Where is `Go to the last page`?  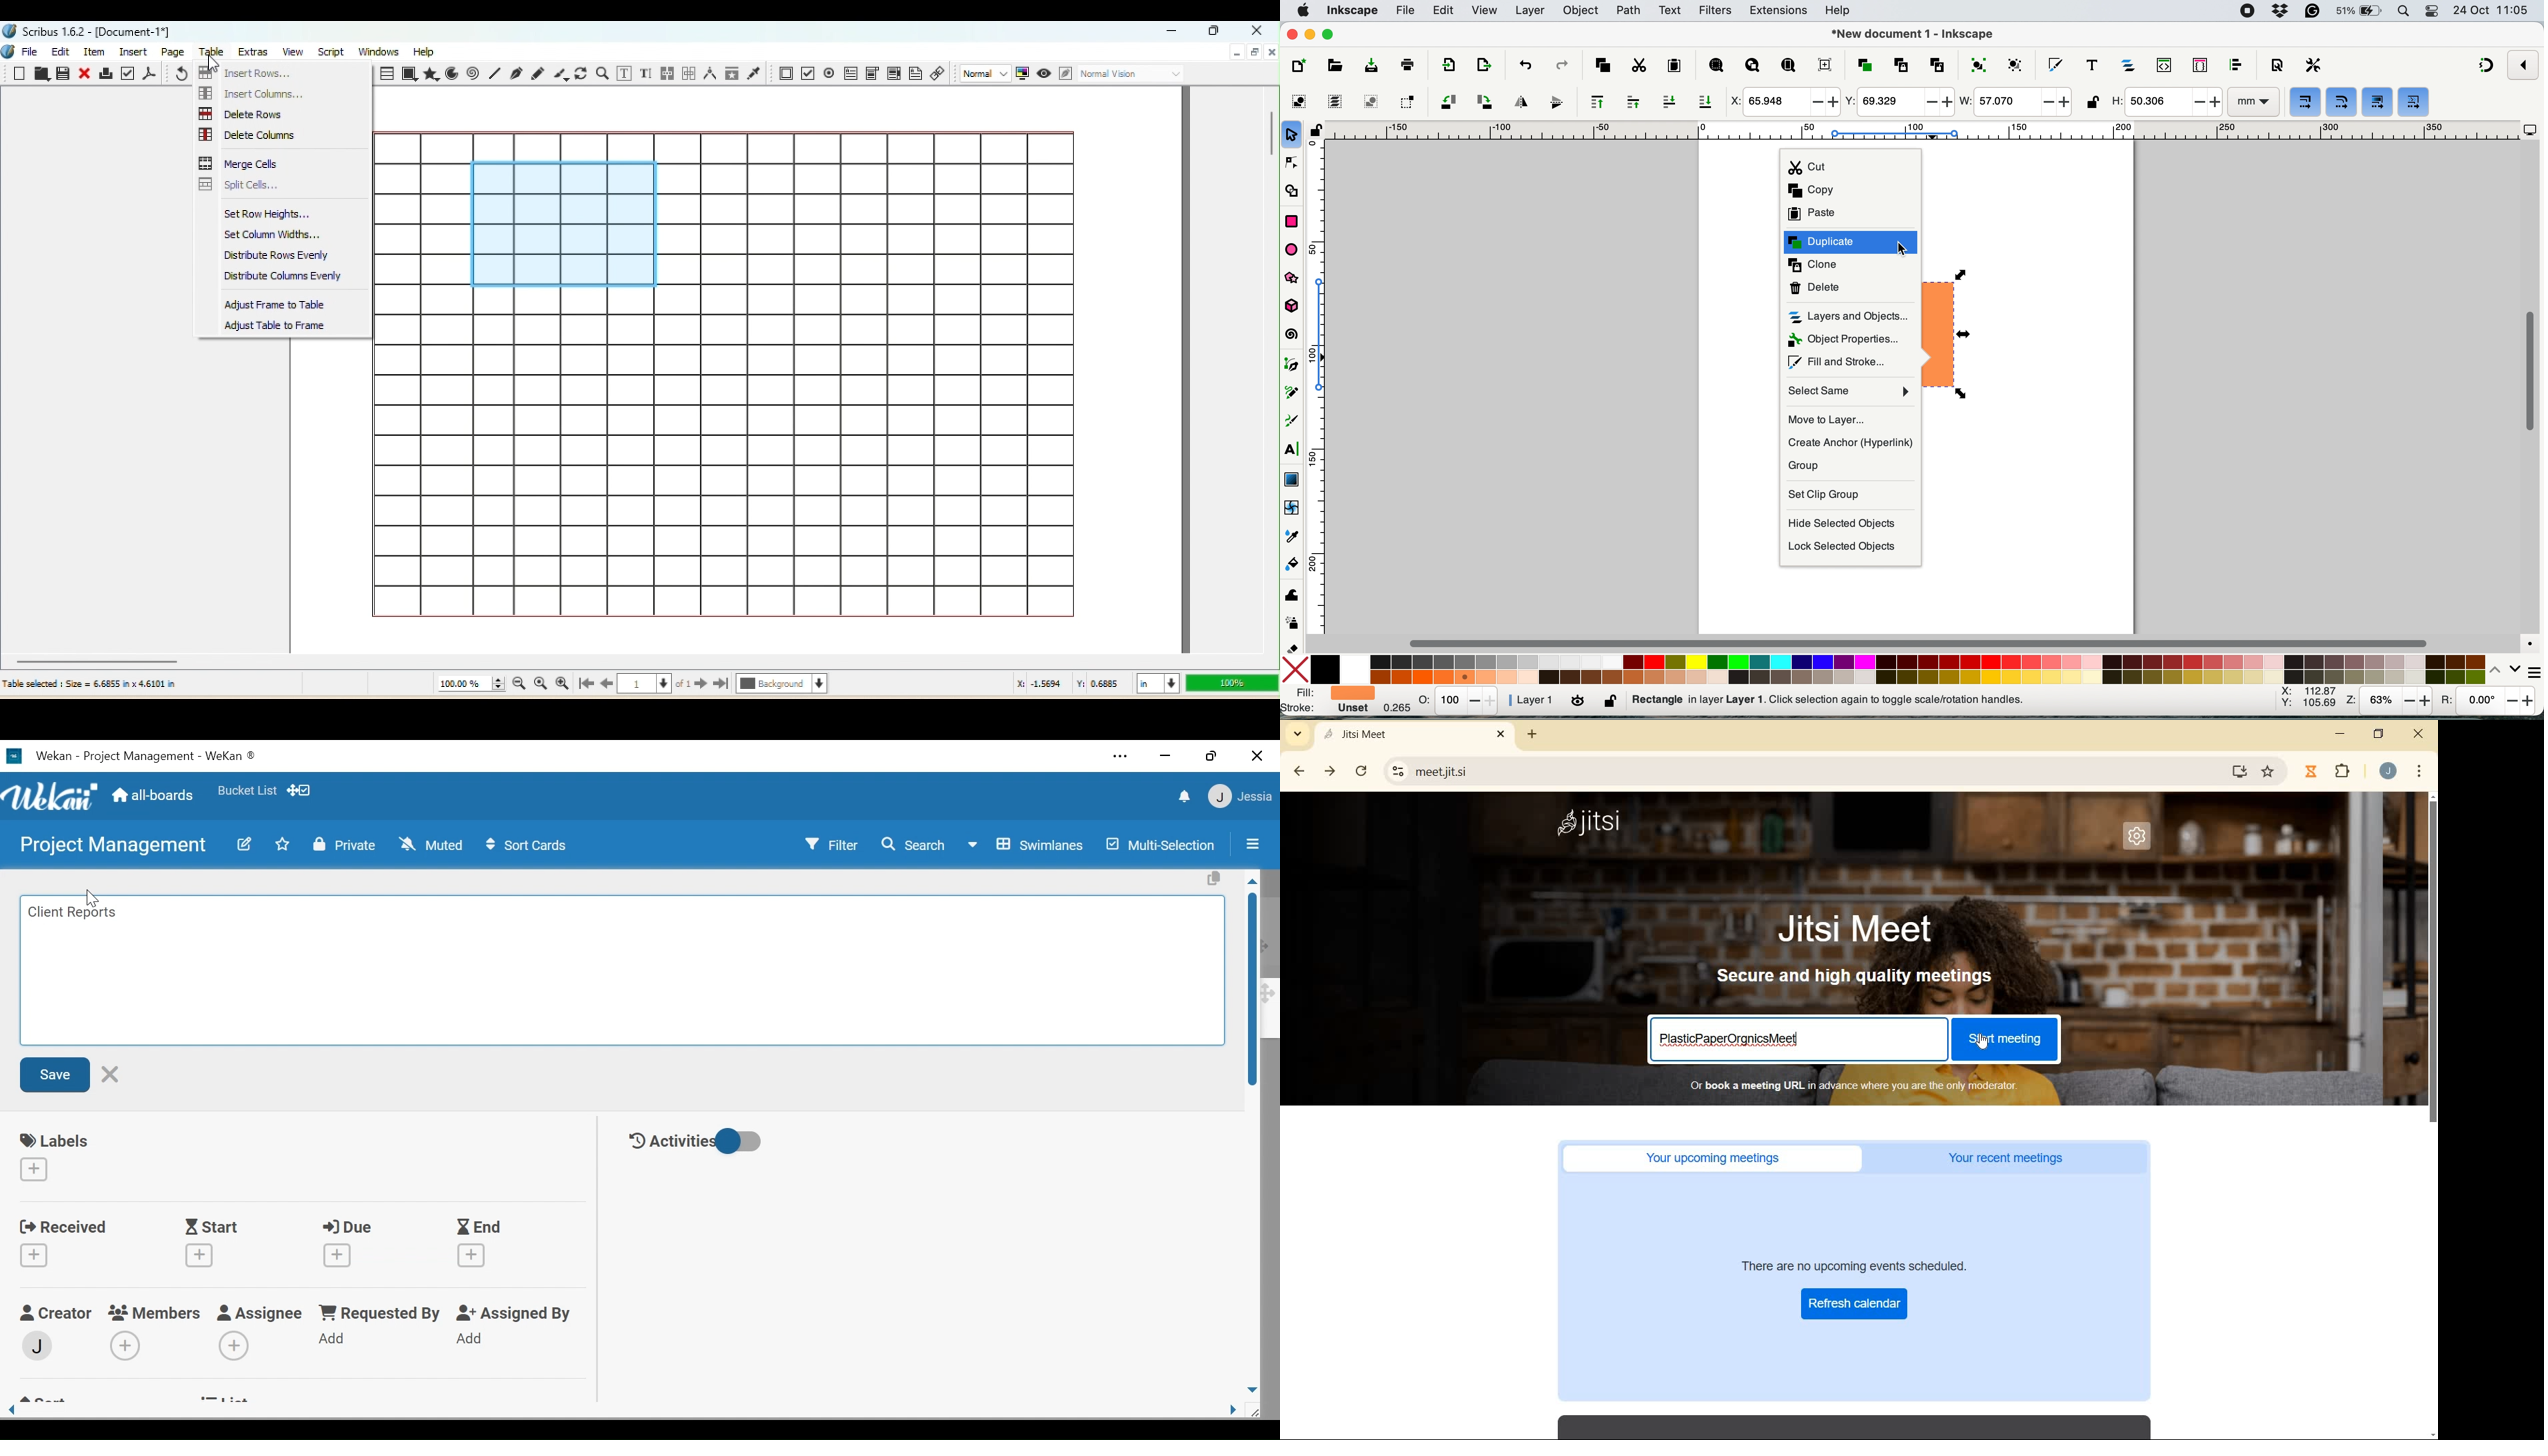 Go to the last page is located at coordinates (722, 685).